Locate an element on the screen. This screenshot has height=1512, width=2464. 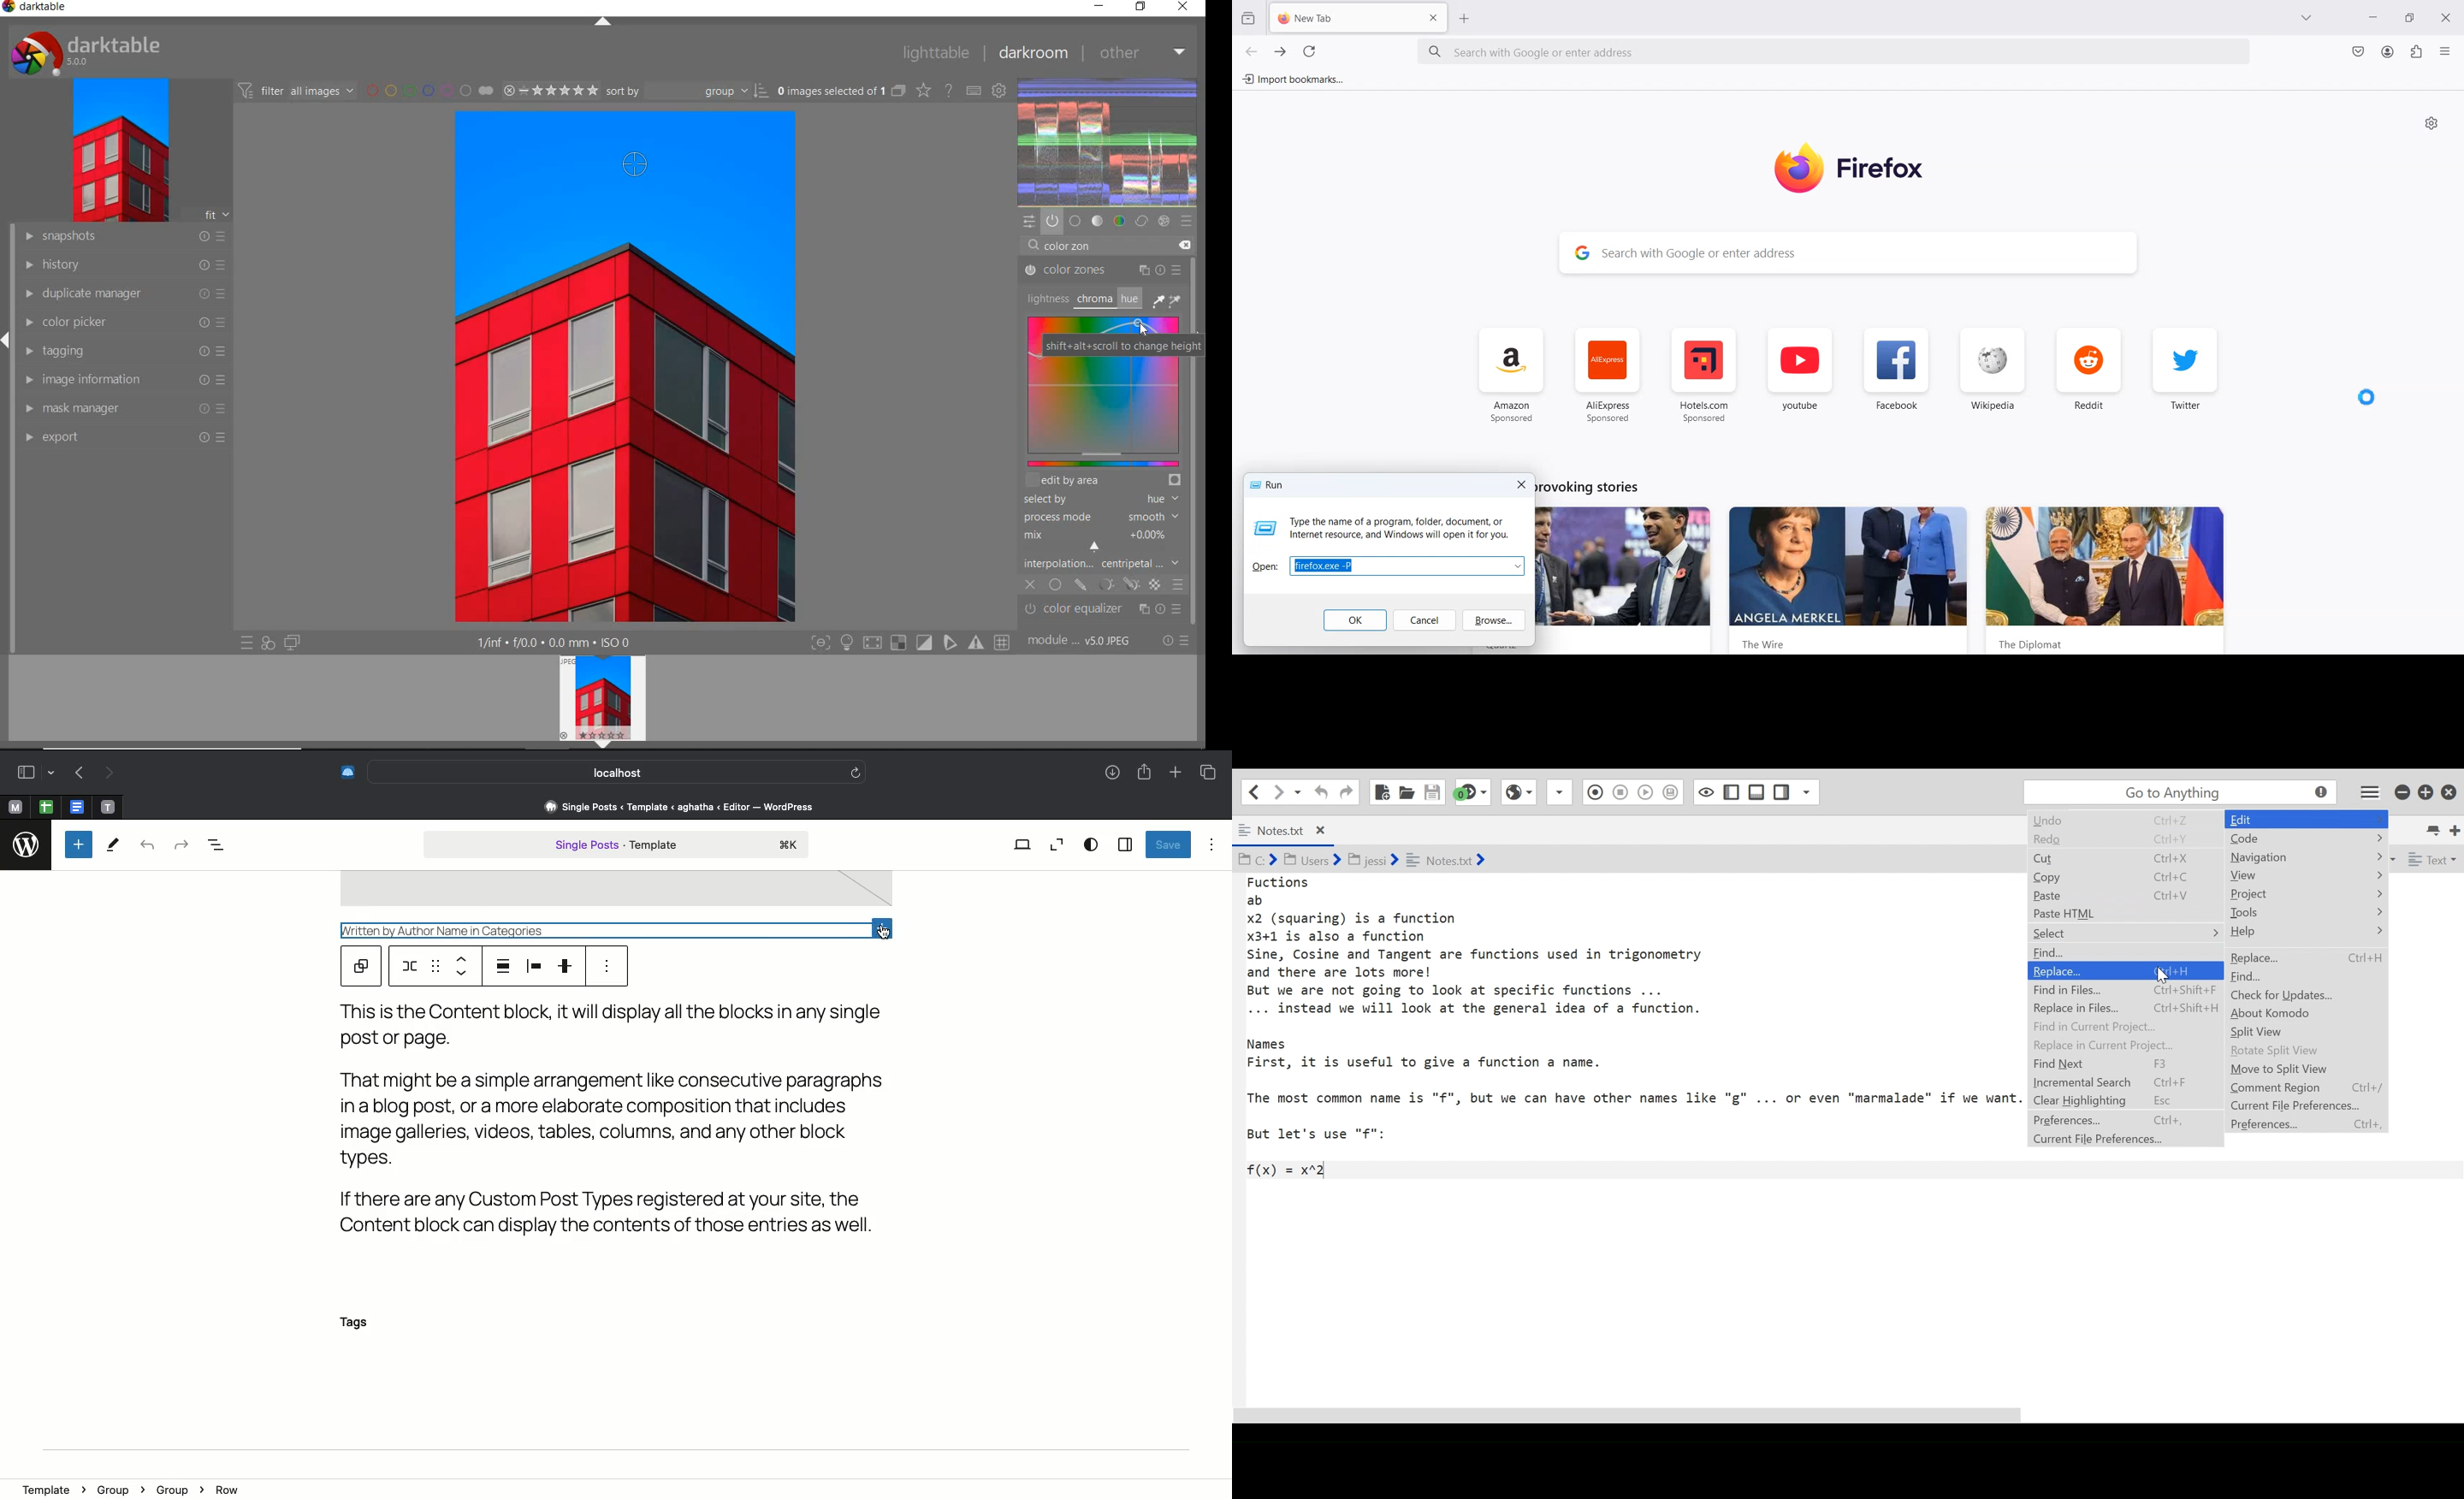
Tags is located at coordinates (364, 1324).